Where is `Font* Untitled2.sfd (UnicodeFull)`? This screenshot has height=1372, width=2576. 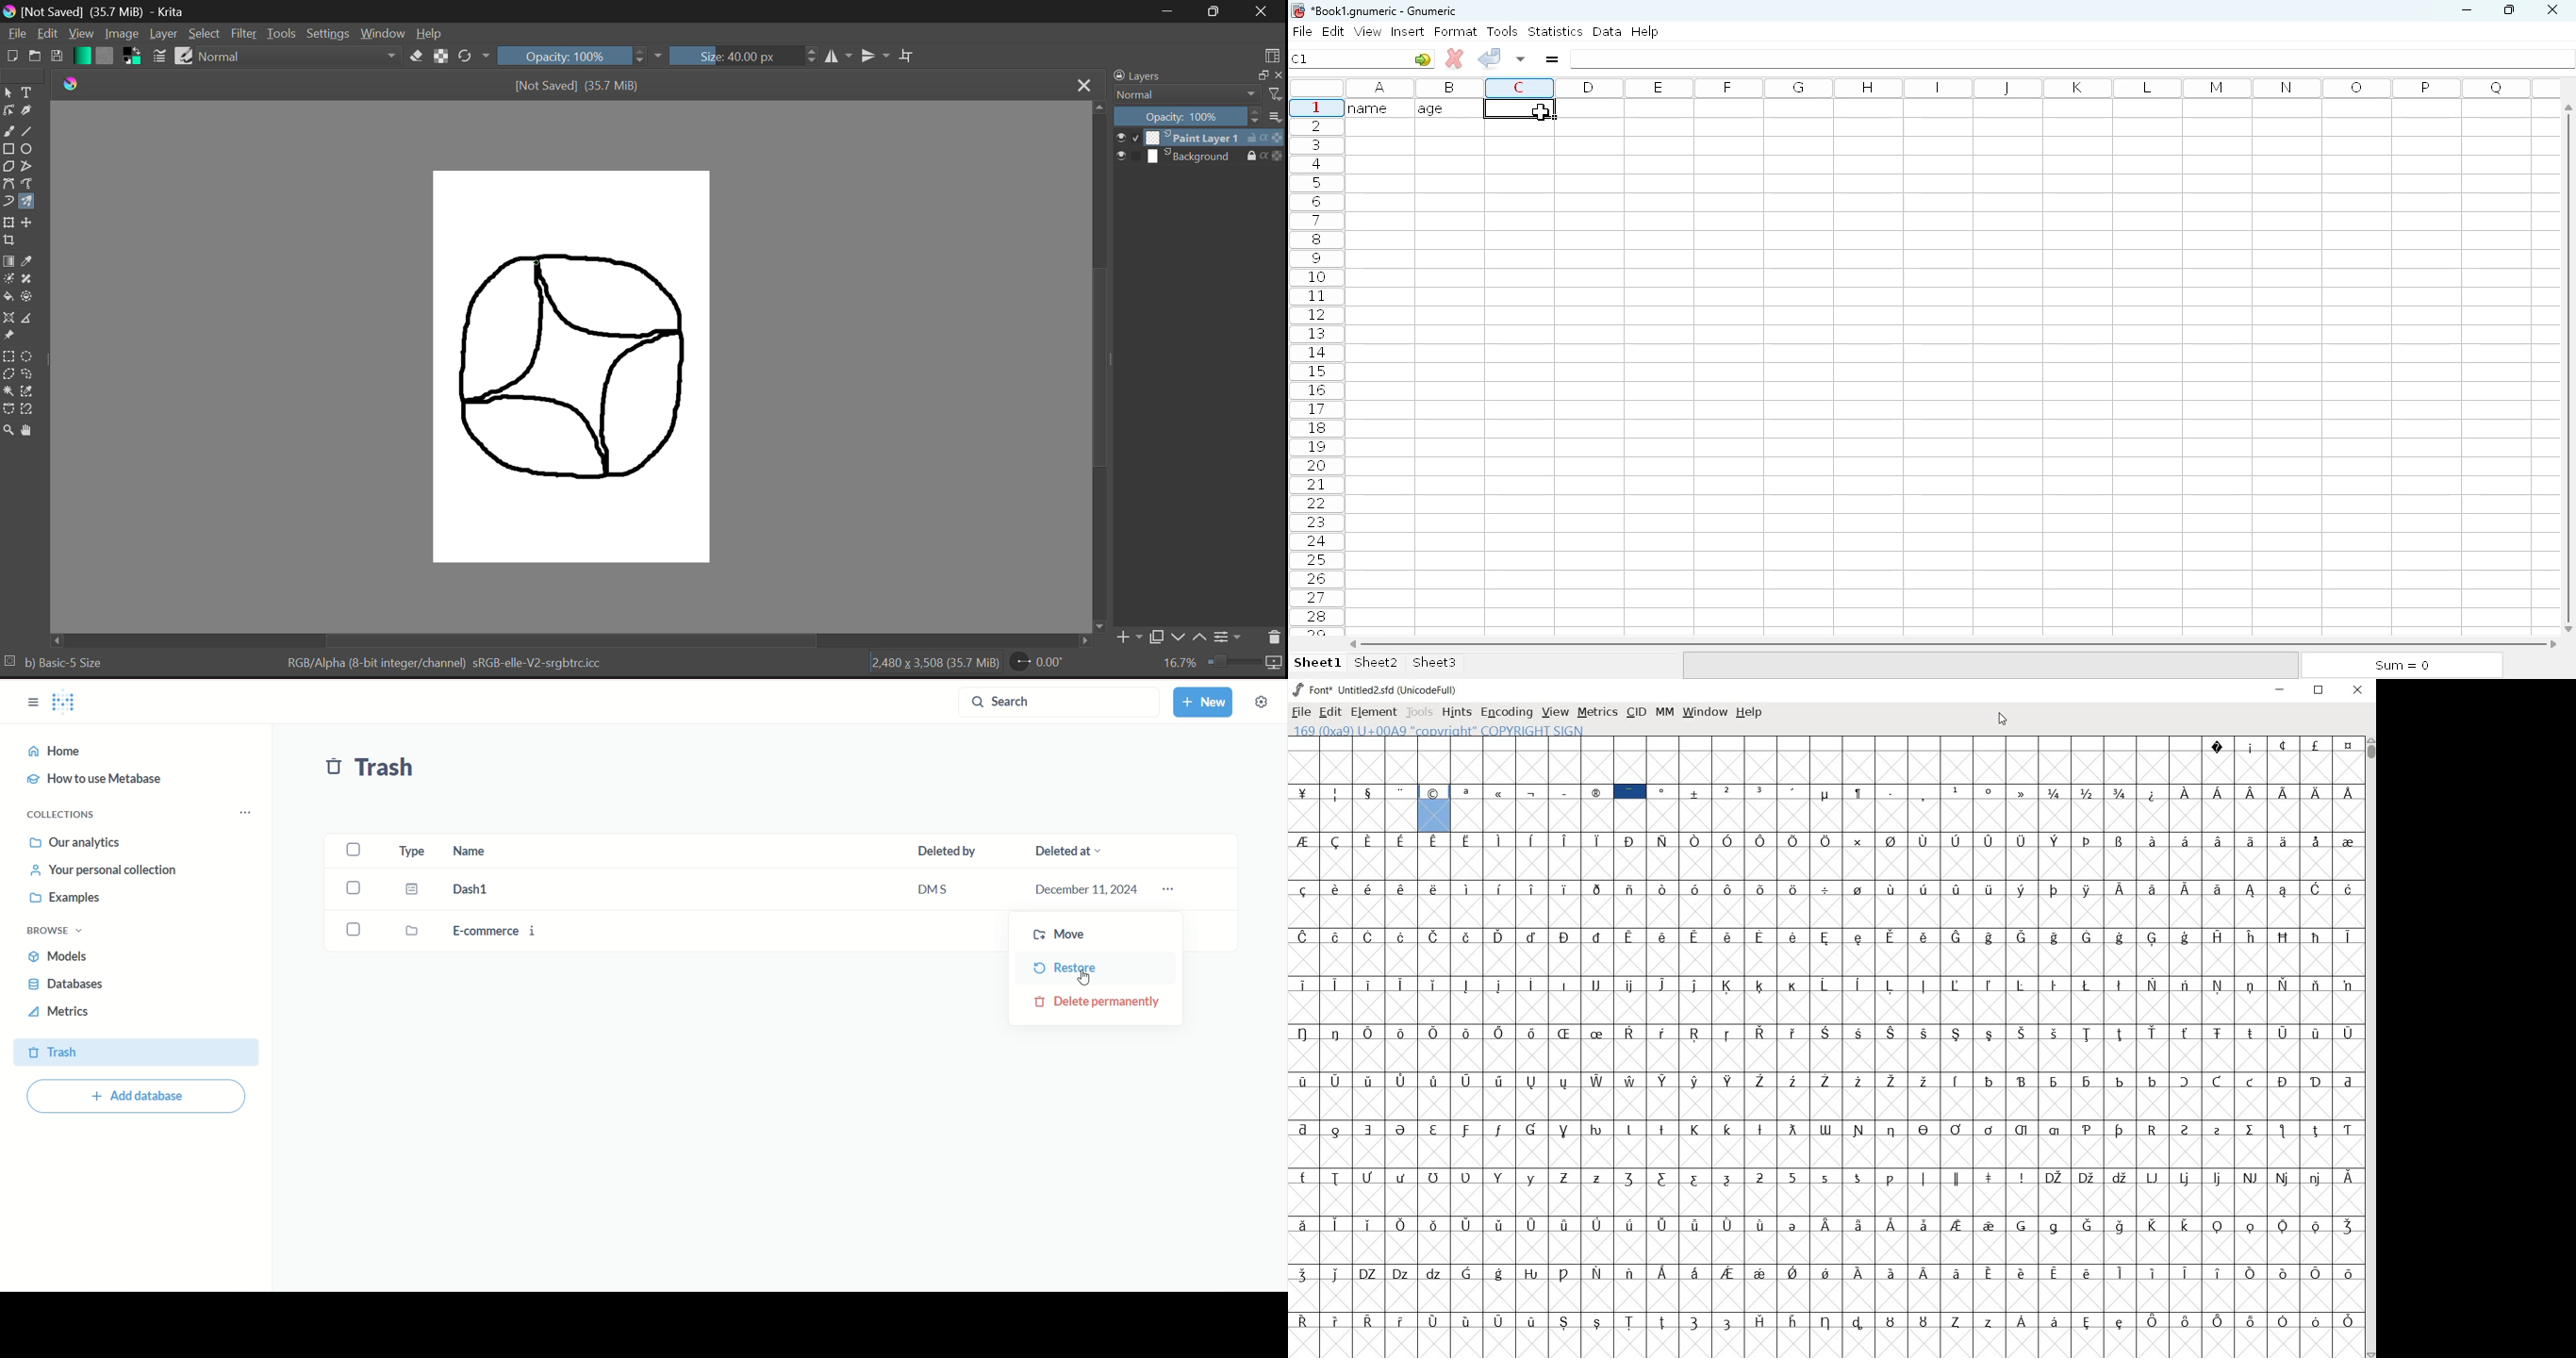
Font* Untitled2.sfd (UnicodeFull) is located at coordinates (1376, 690).